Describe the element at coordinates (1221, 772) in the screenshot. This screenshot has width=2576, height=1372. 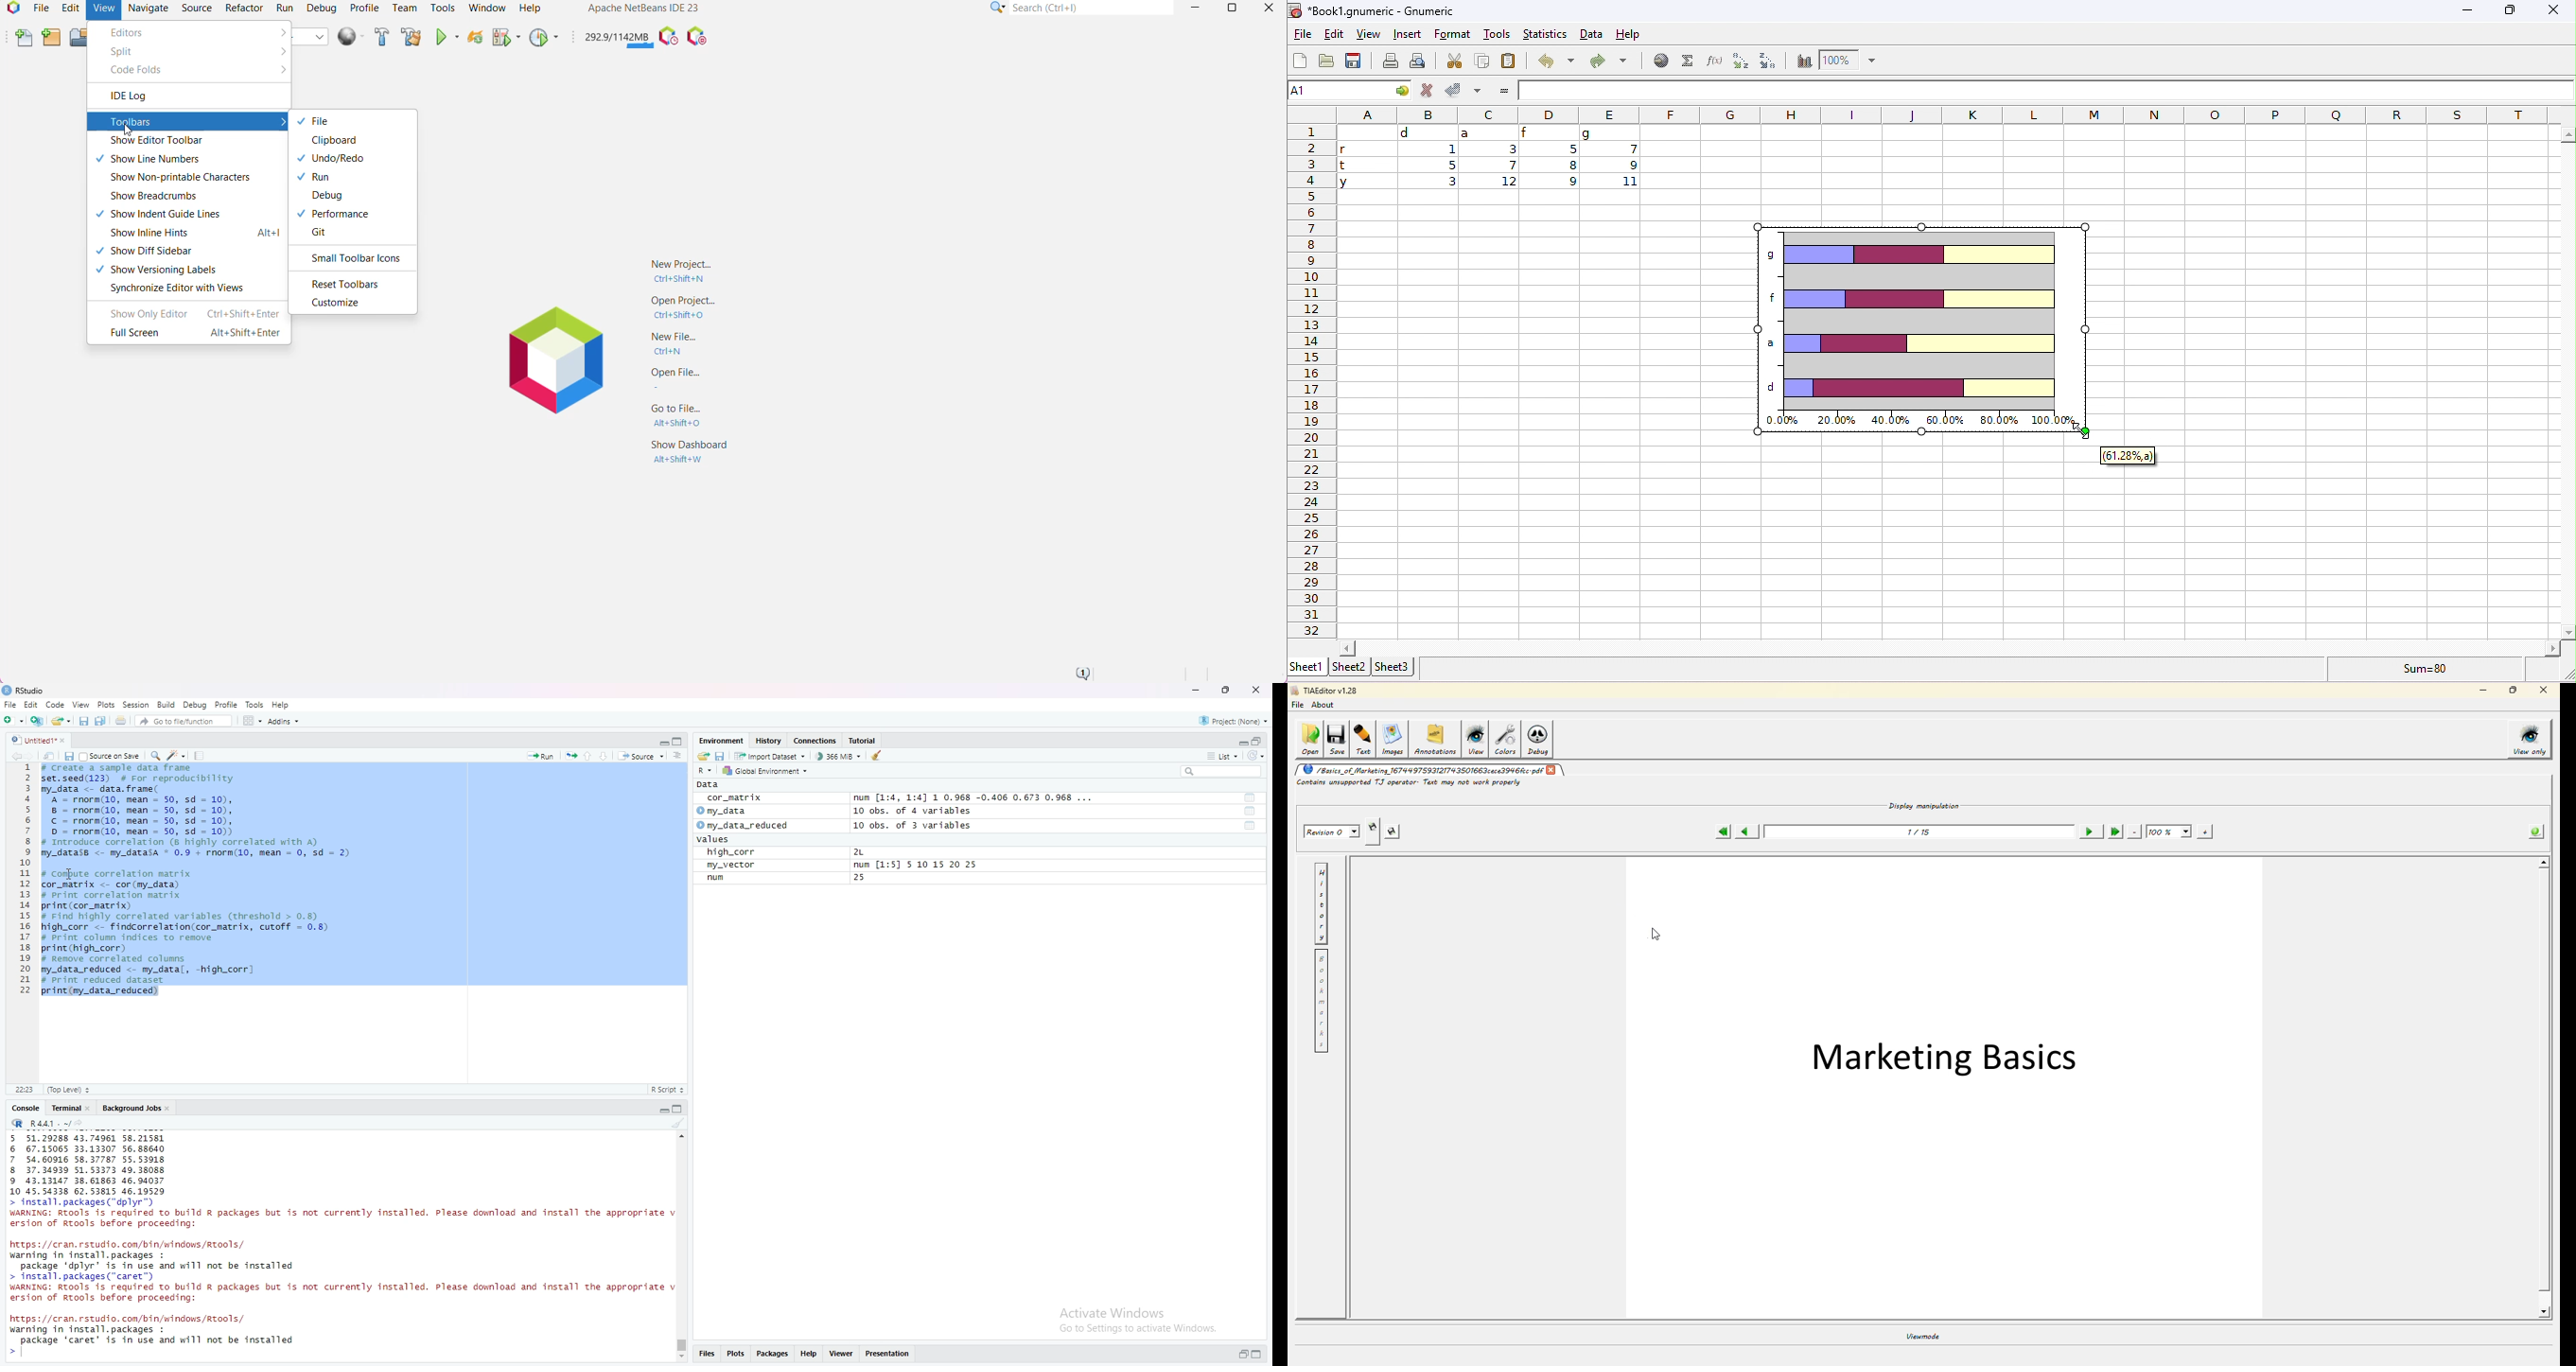
I see `search` at that location.